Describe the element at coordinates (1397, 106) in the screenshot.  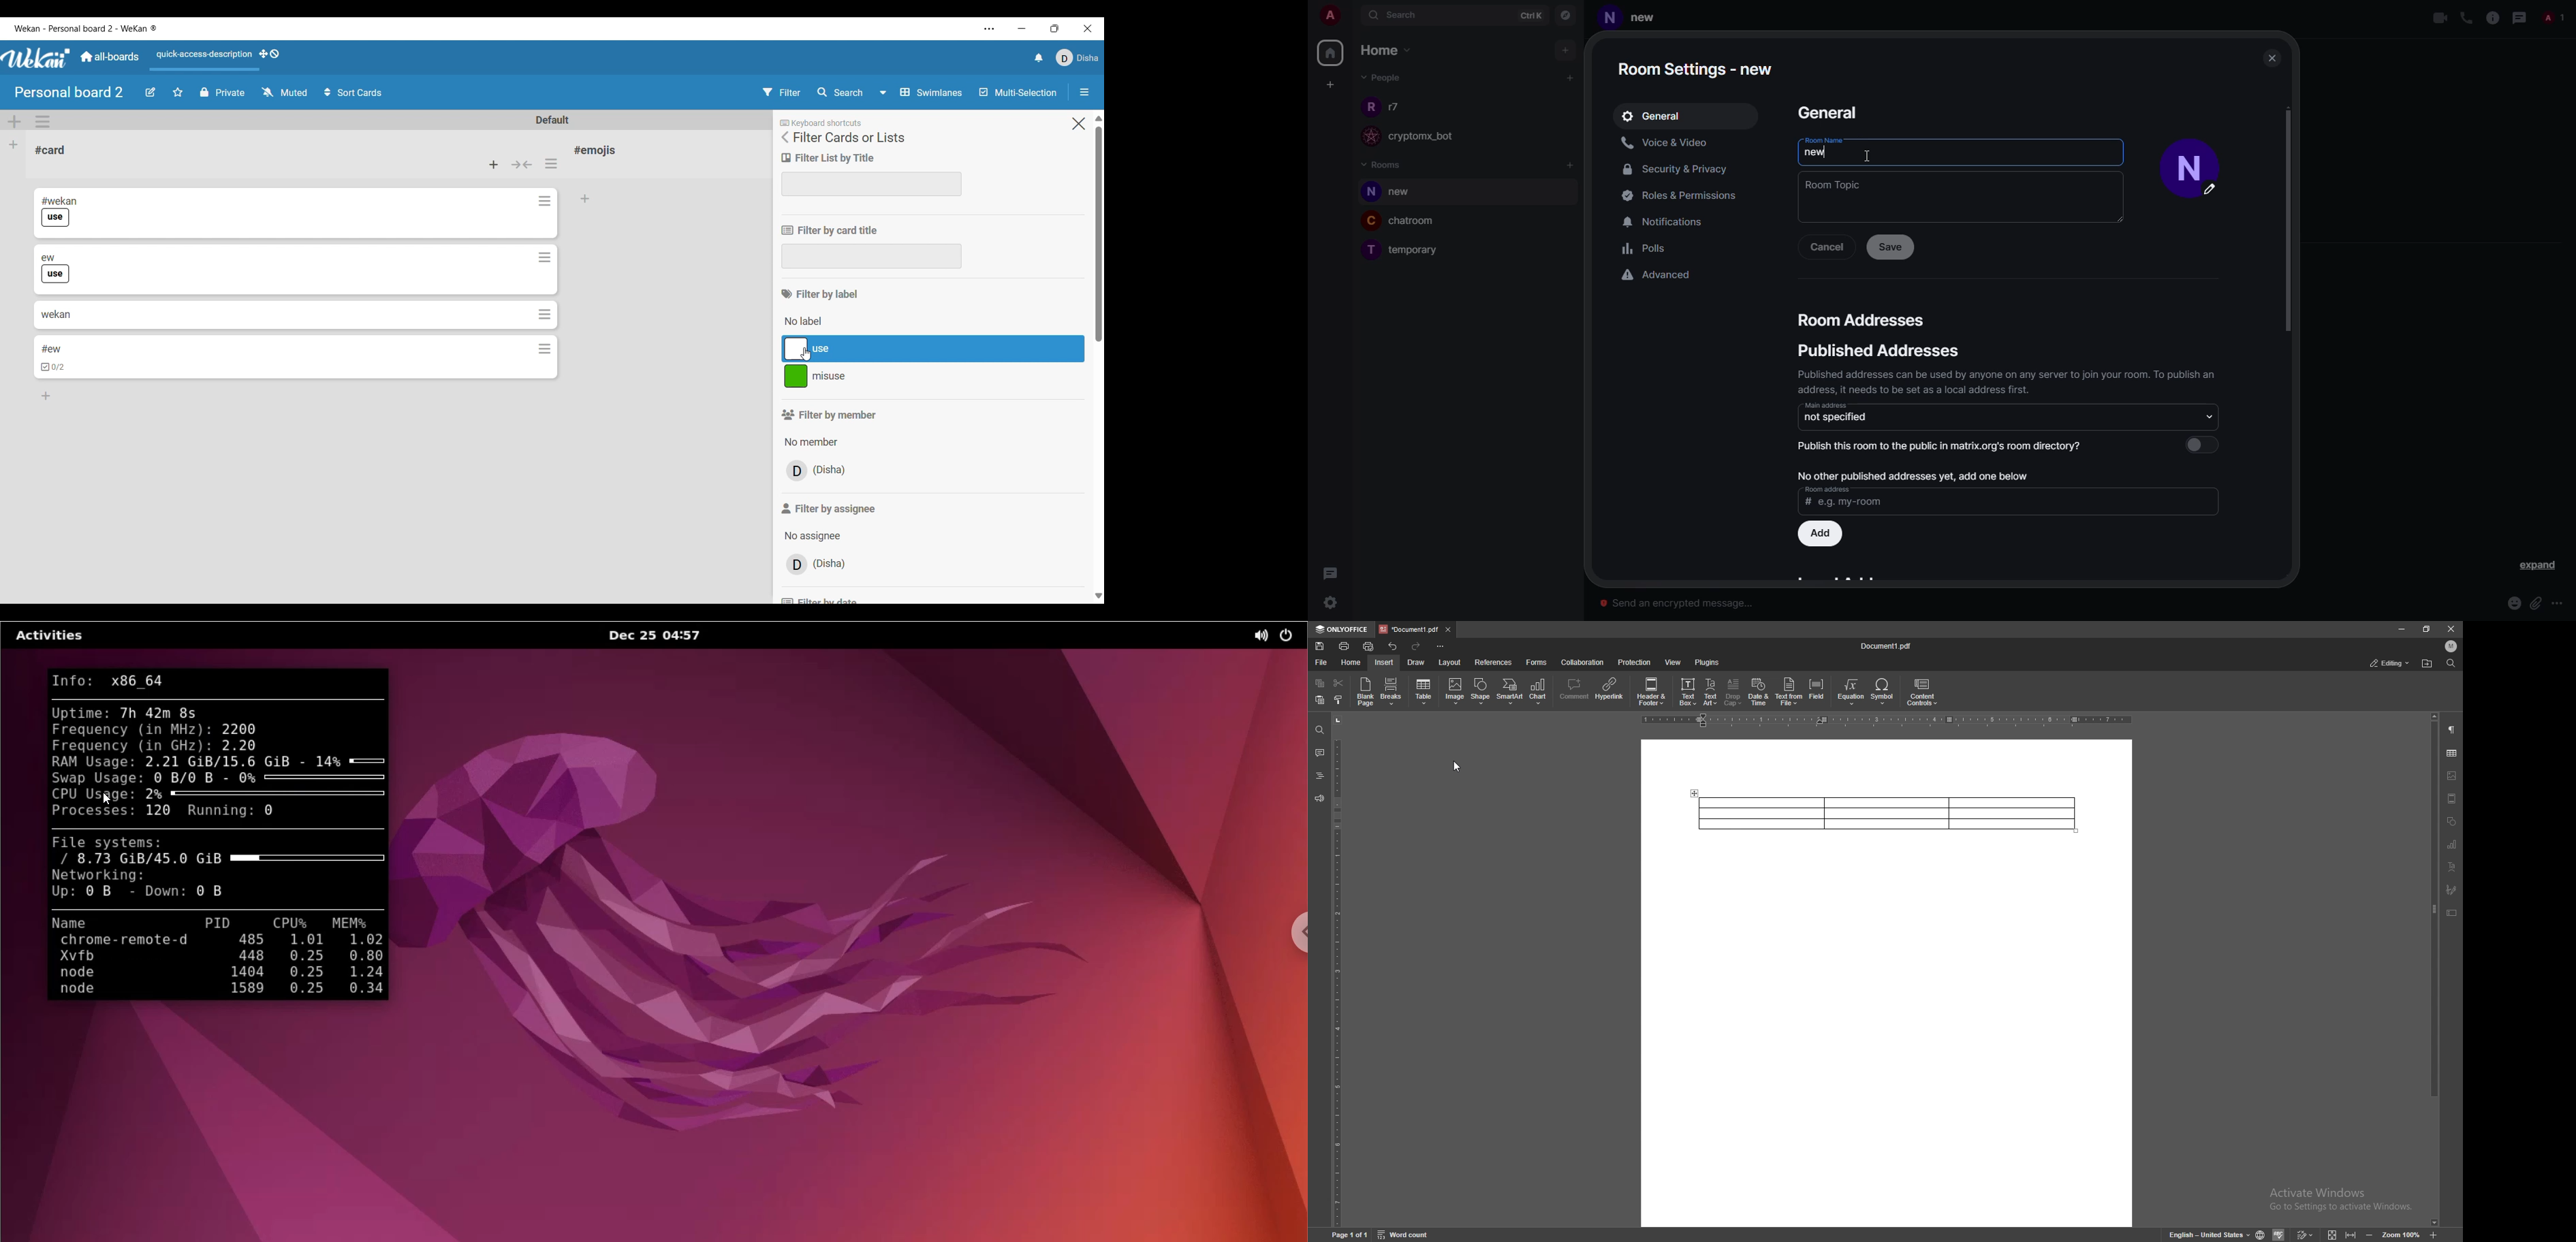
I see `people` at that location.